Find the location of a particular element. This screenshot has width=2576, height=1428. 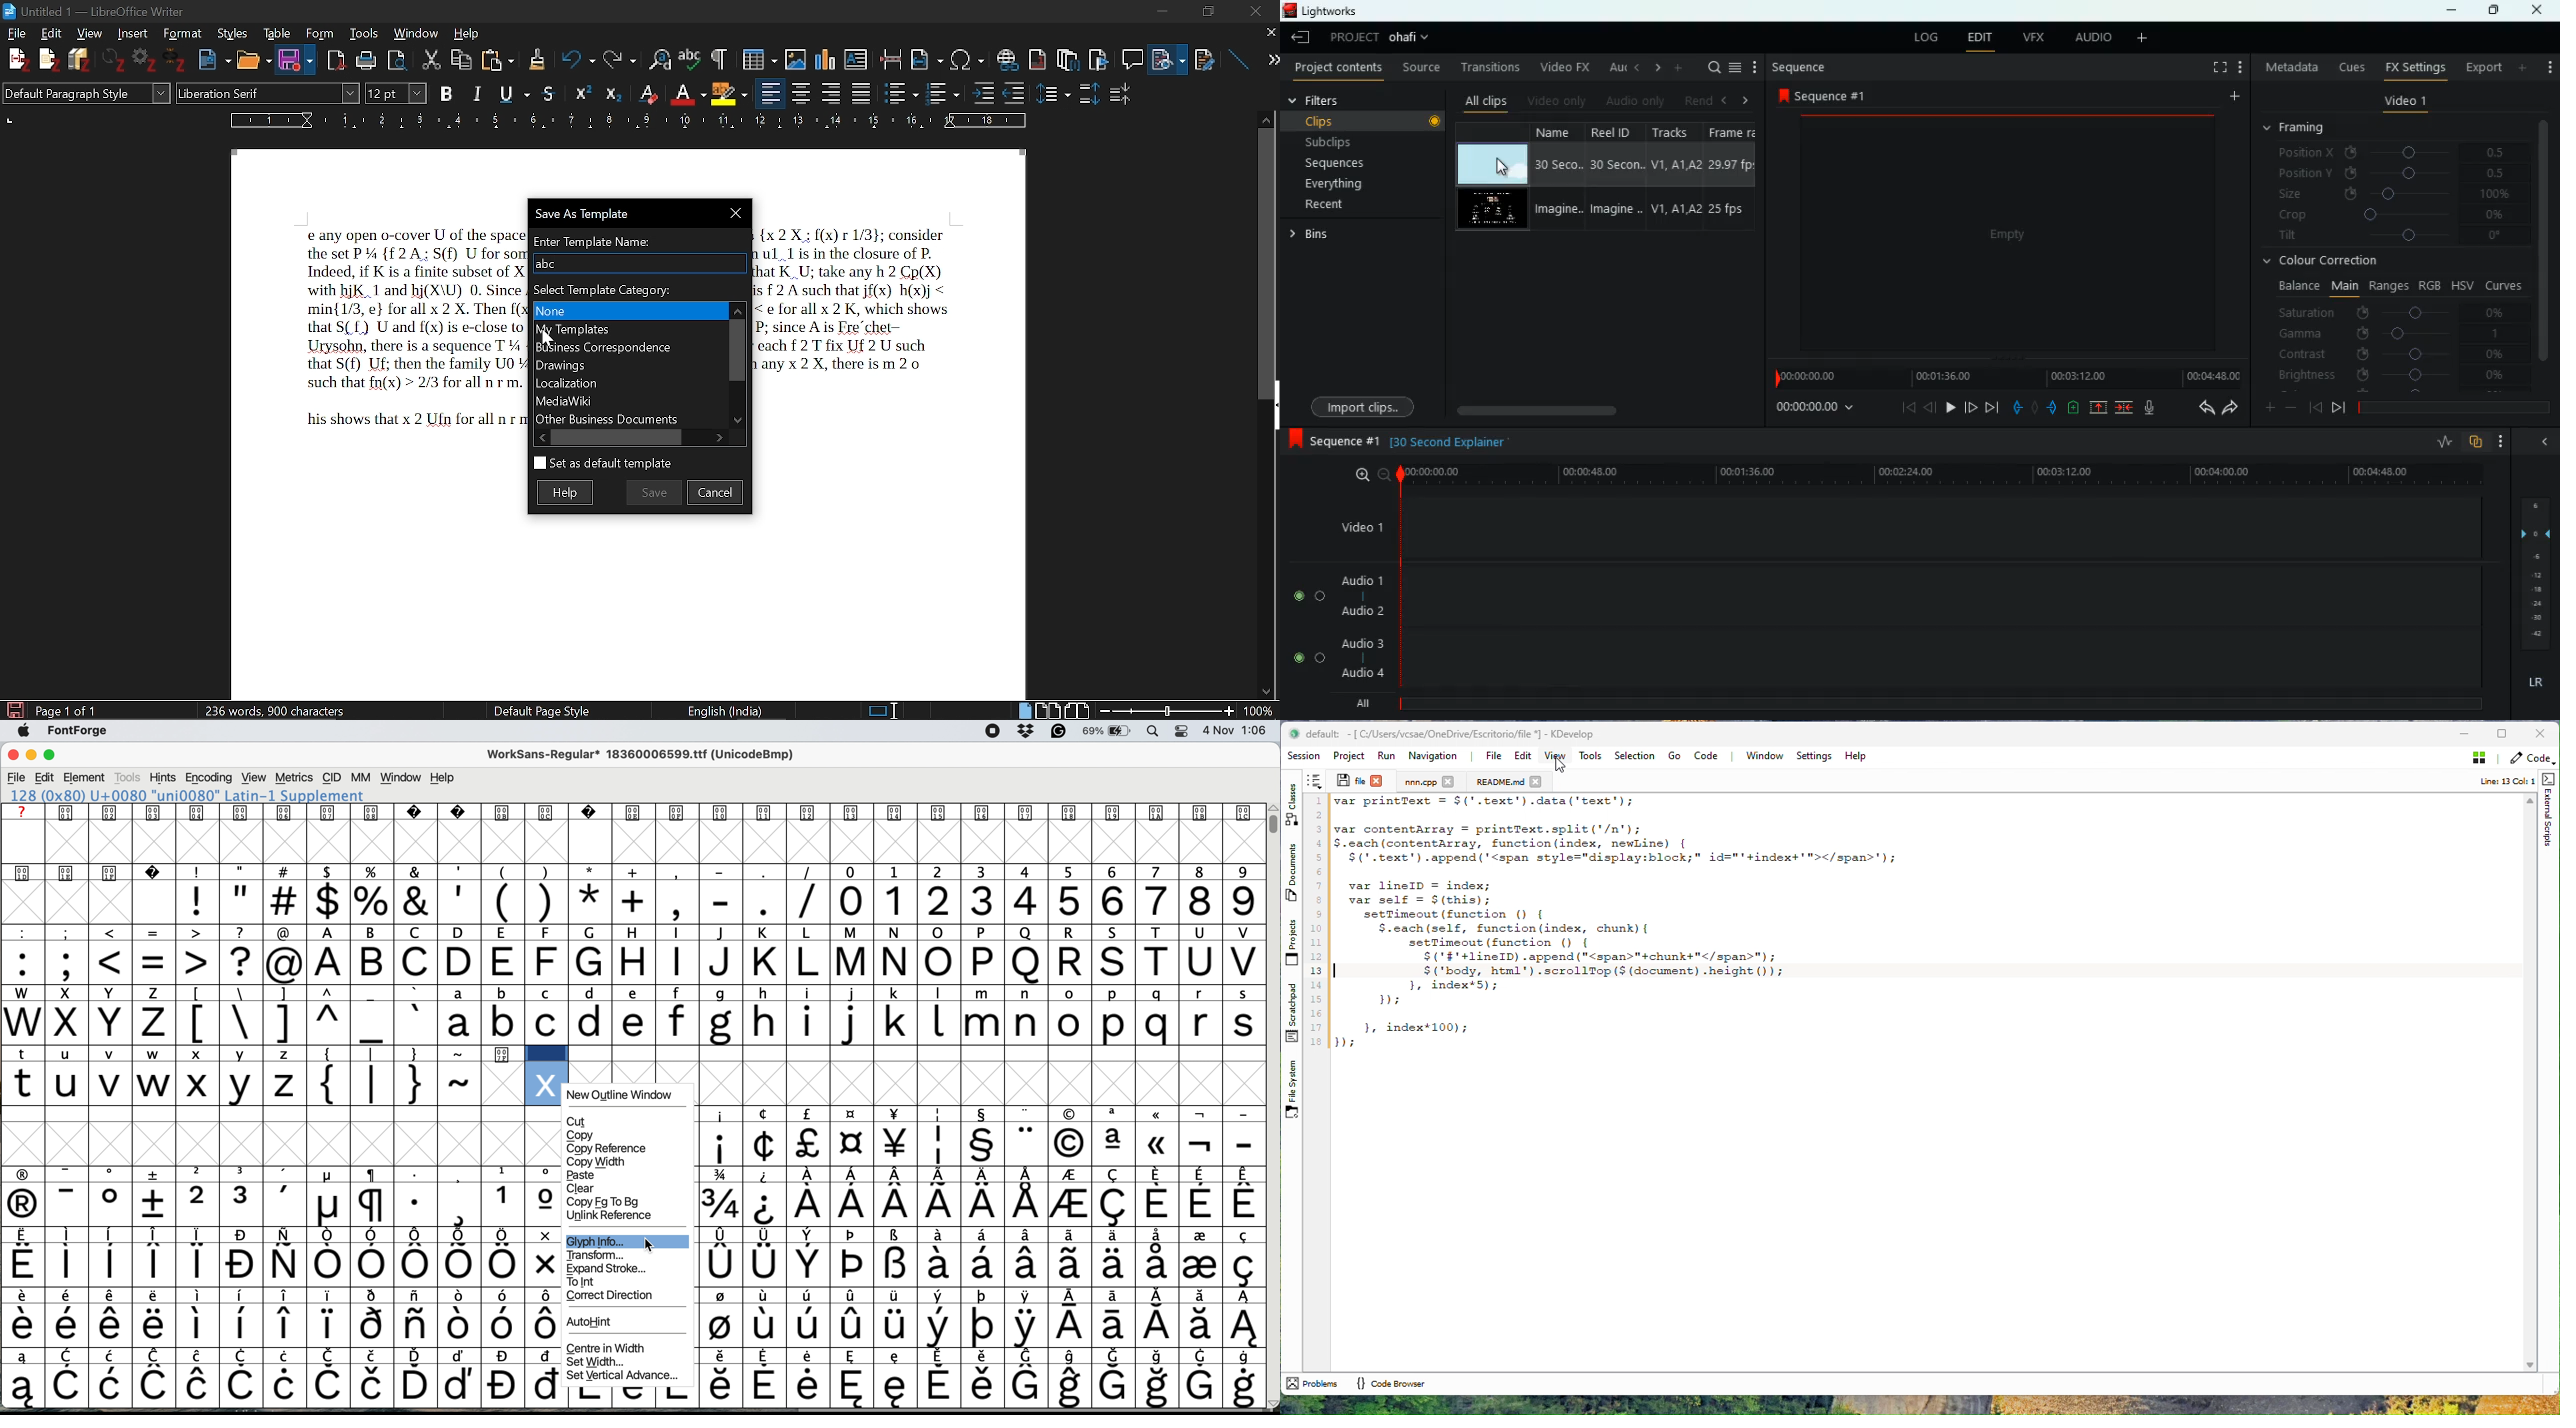

close is located at coordinates (1256, 10).